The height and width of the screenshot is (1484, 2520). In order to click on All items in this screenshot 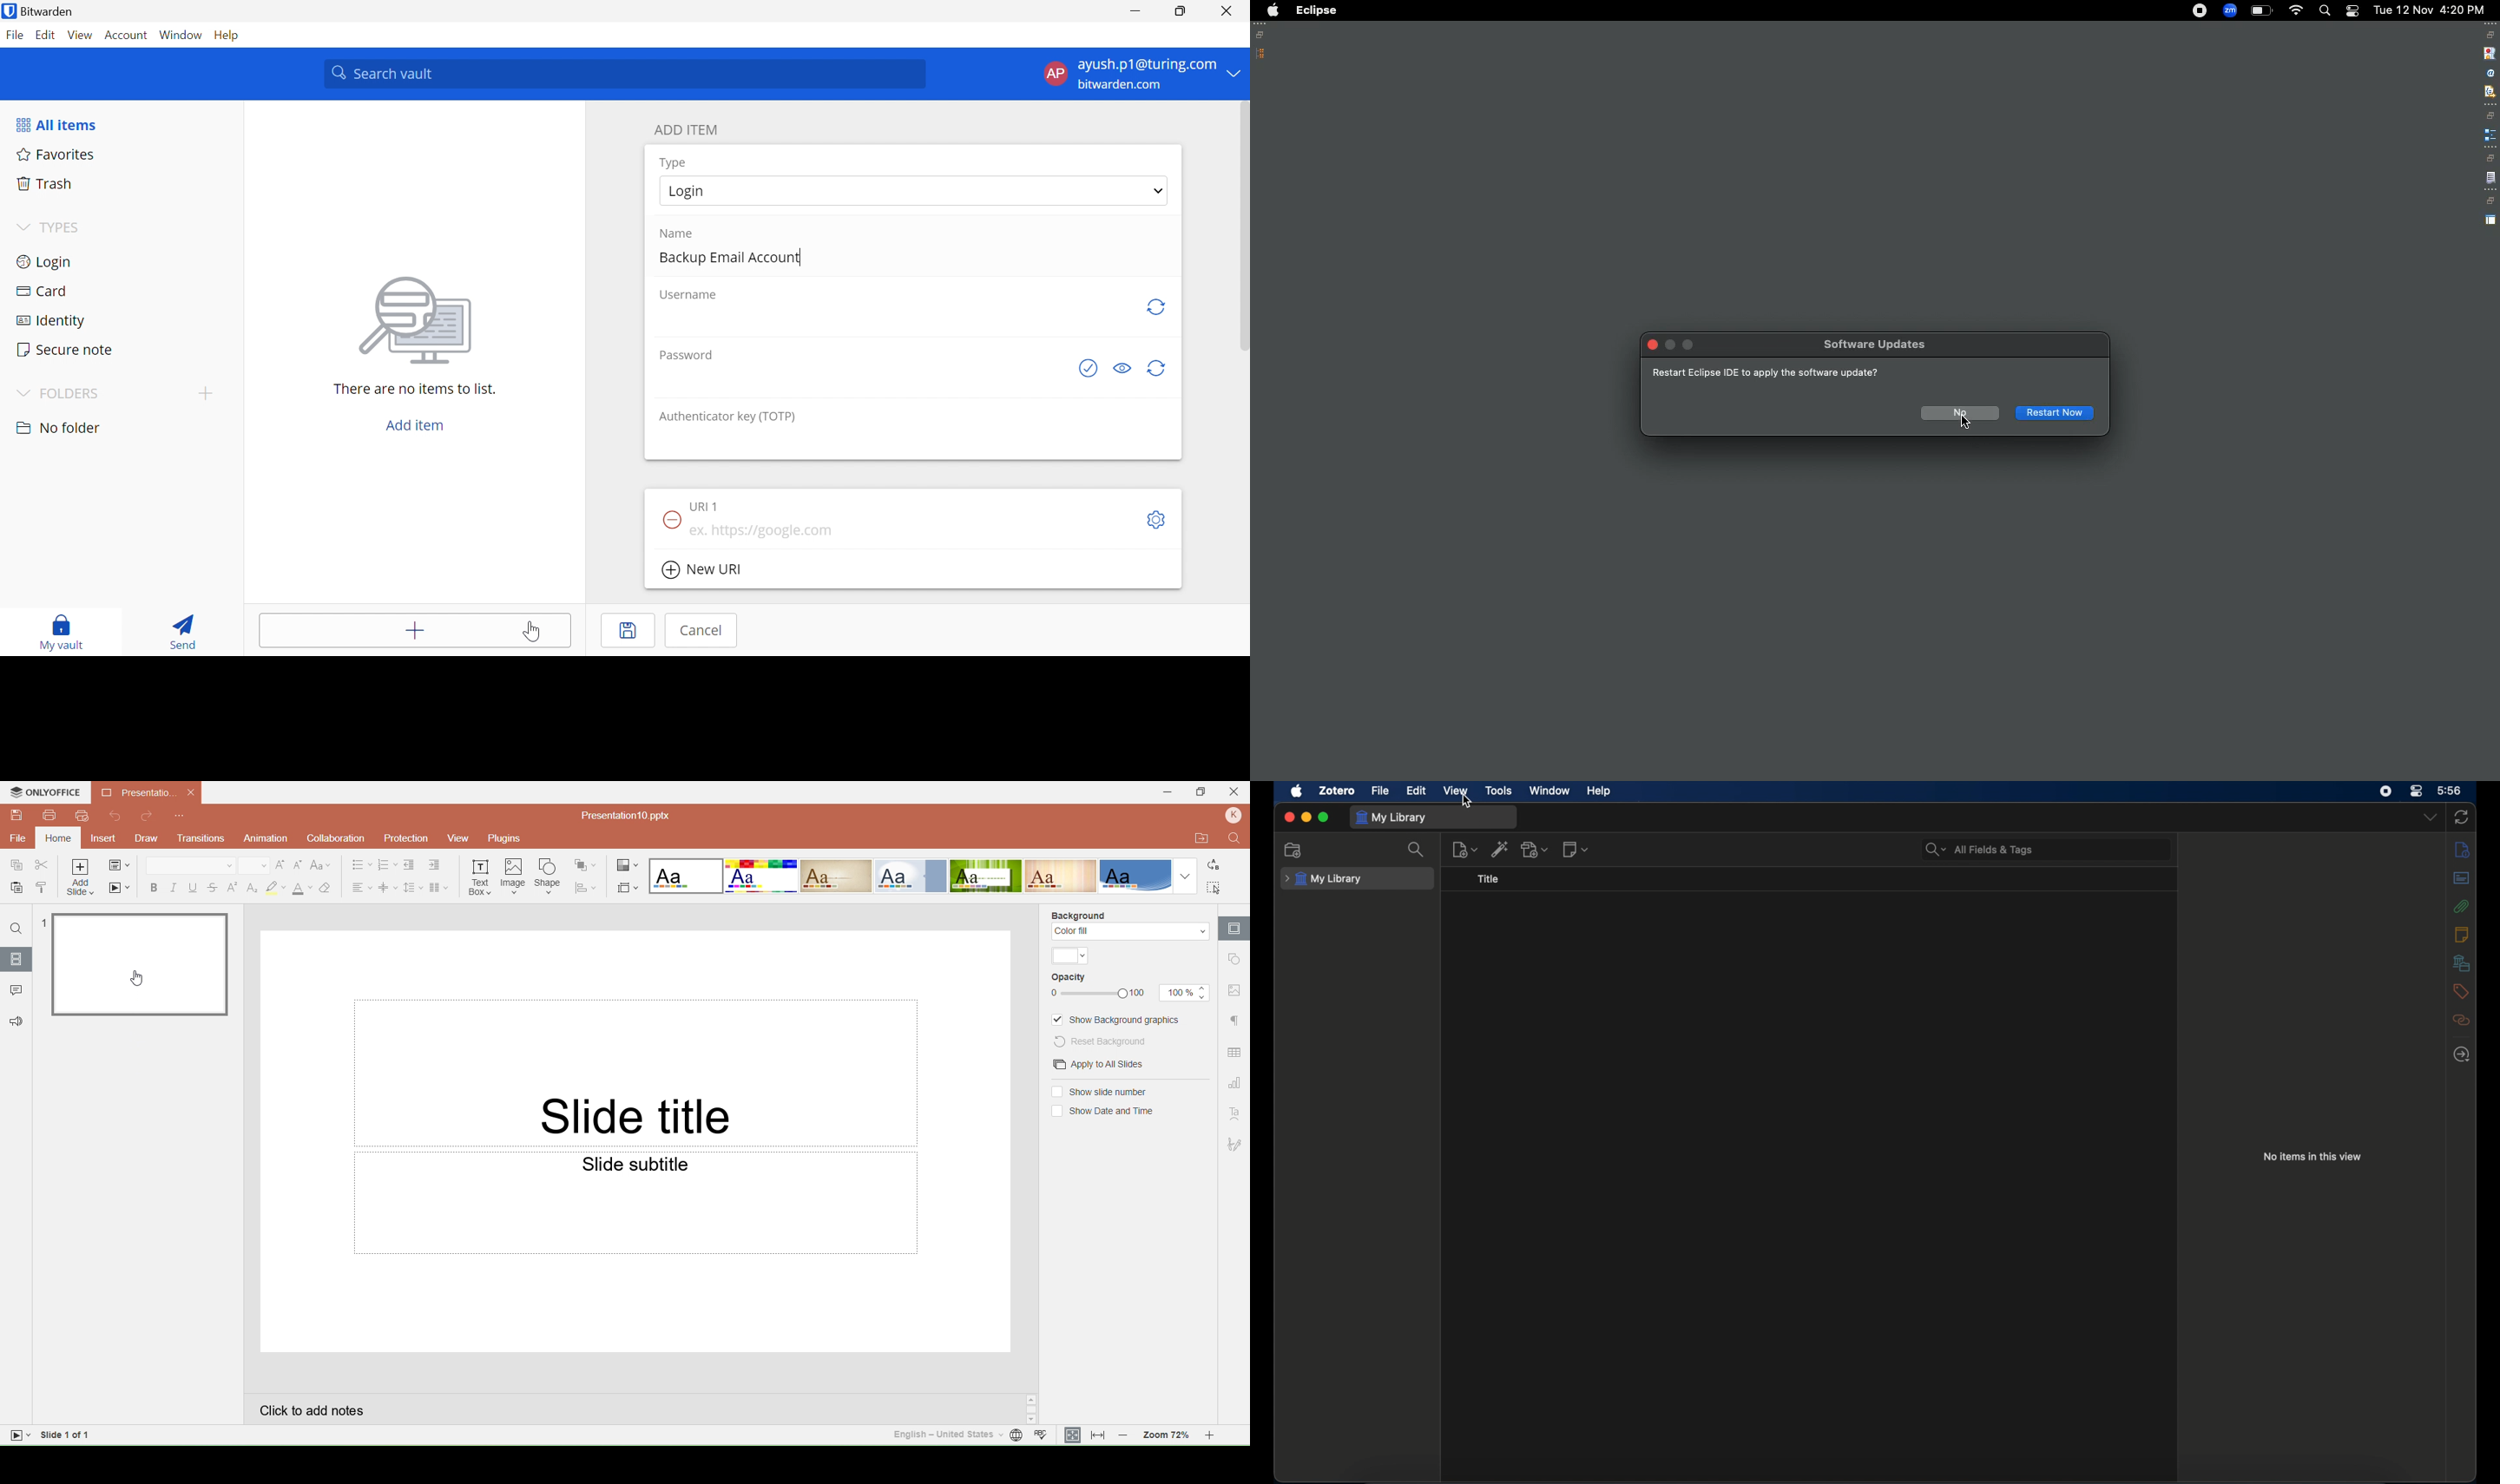, I will do `click(58, 124)`.